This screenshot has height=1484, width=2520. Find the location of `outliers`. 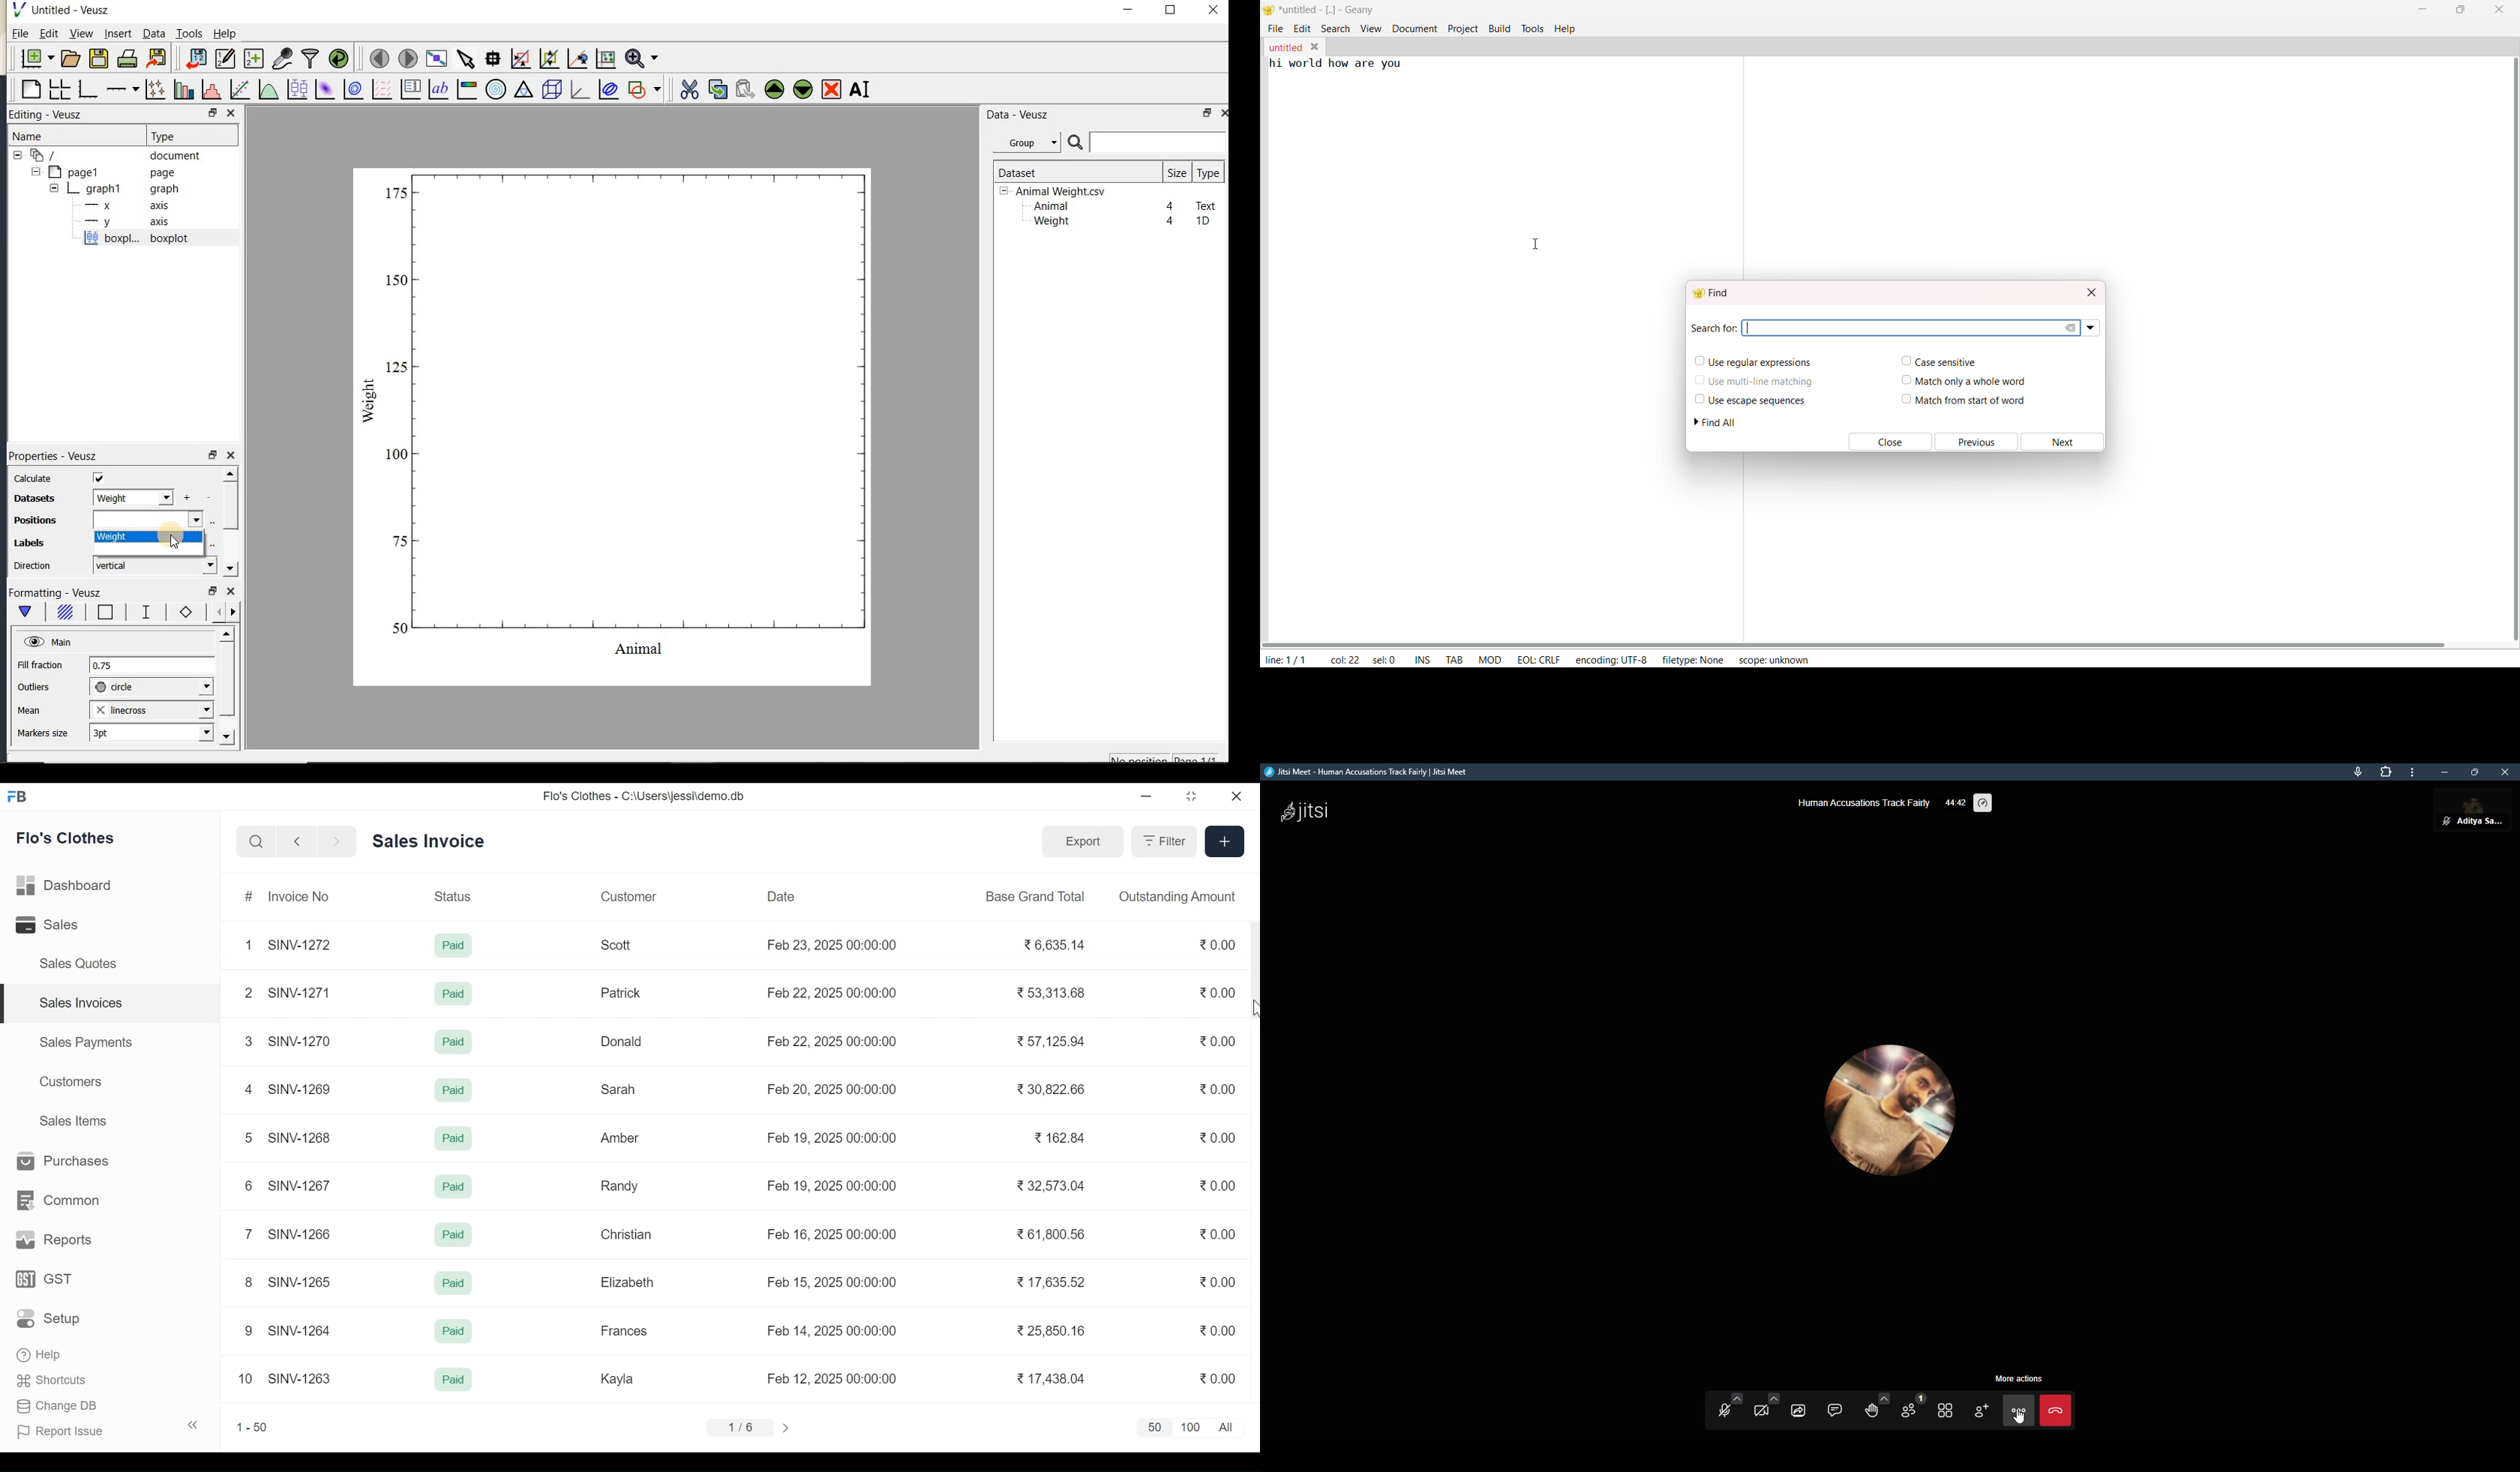

outliers is located at coordinates (34, 687).